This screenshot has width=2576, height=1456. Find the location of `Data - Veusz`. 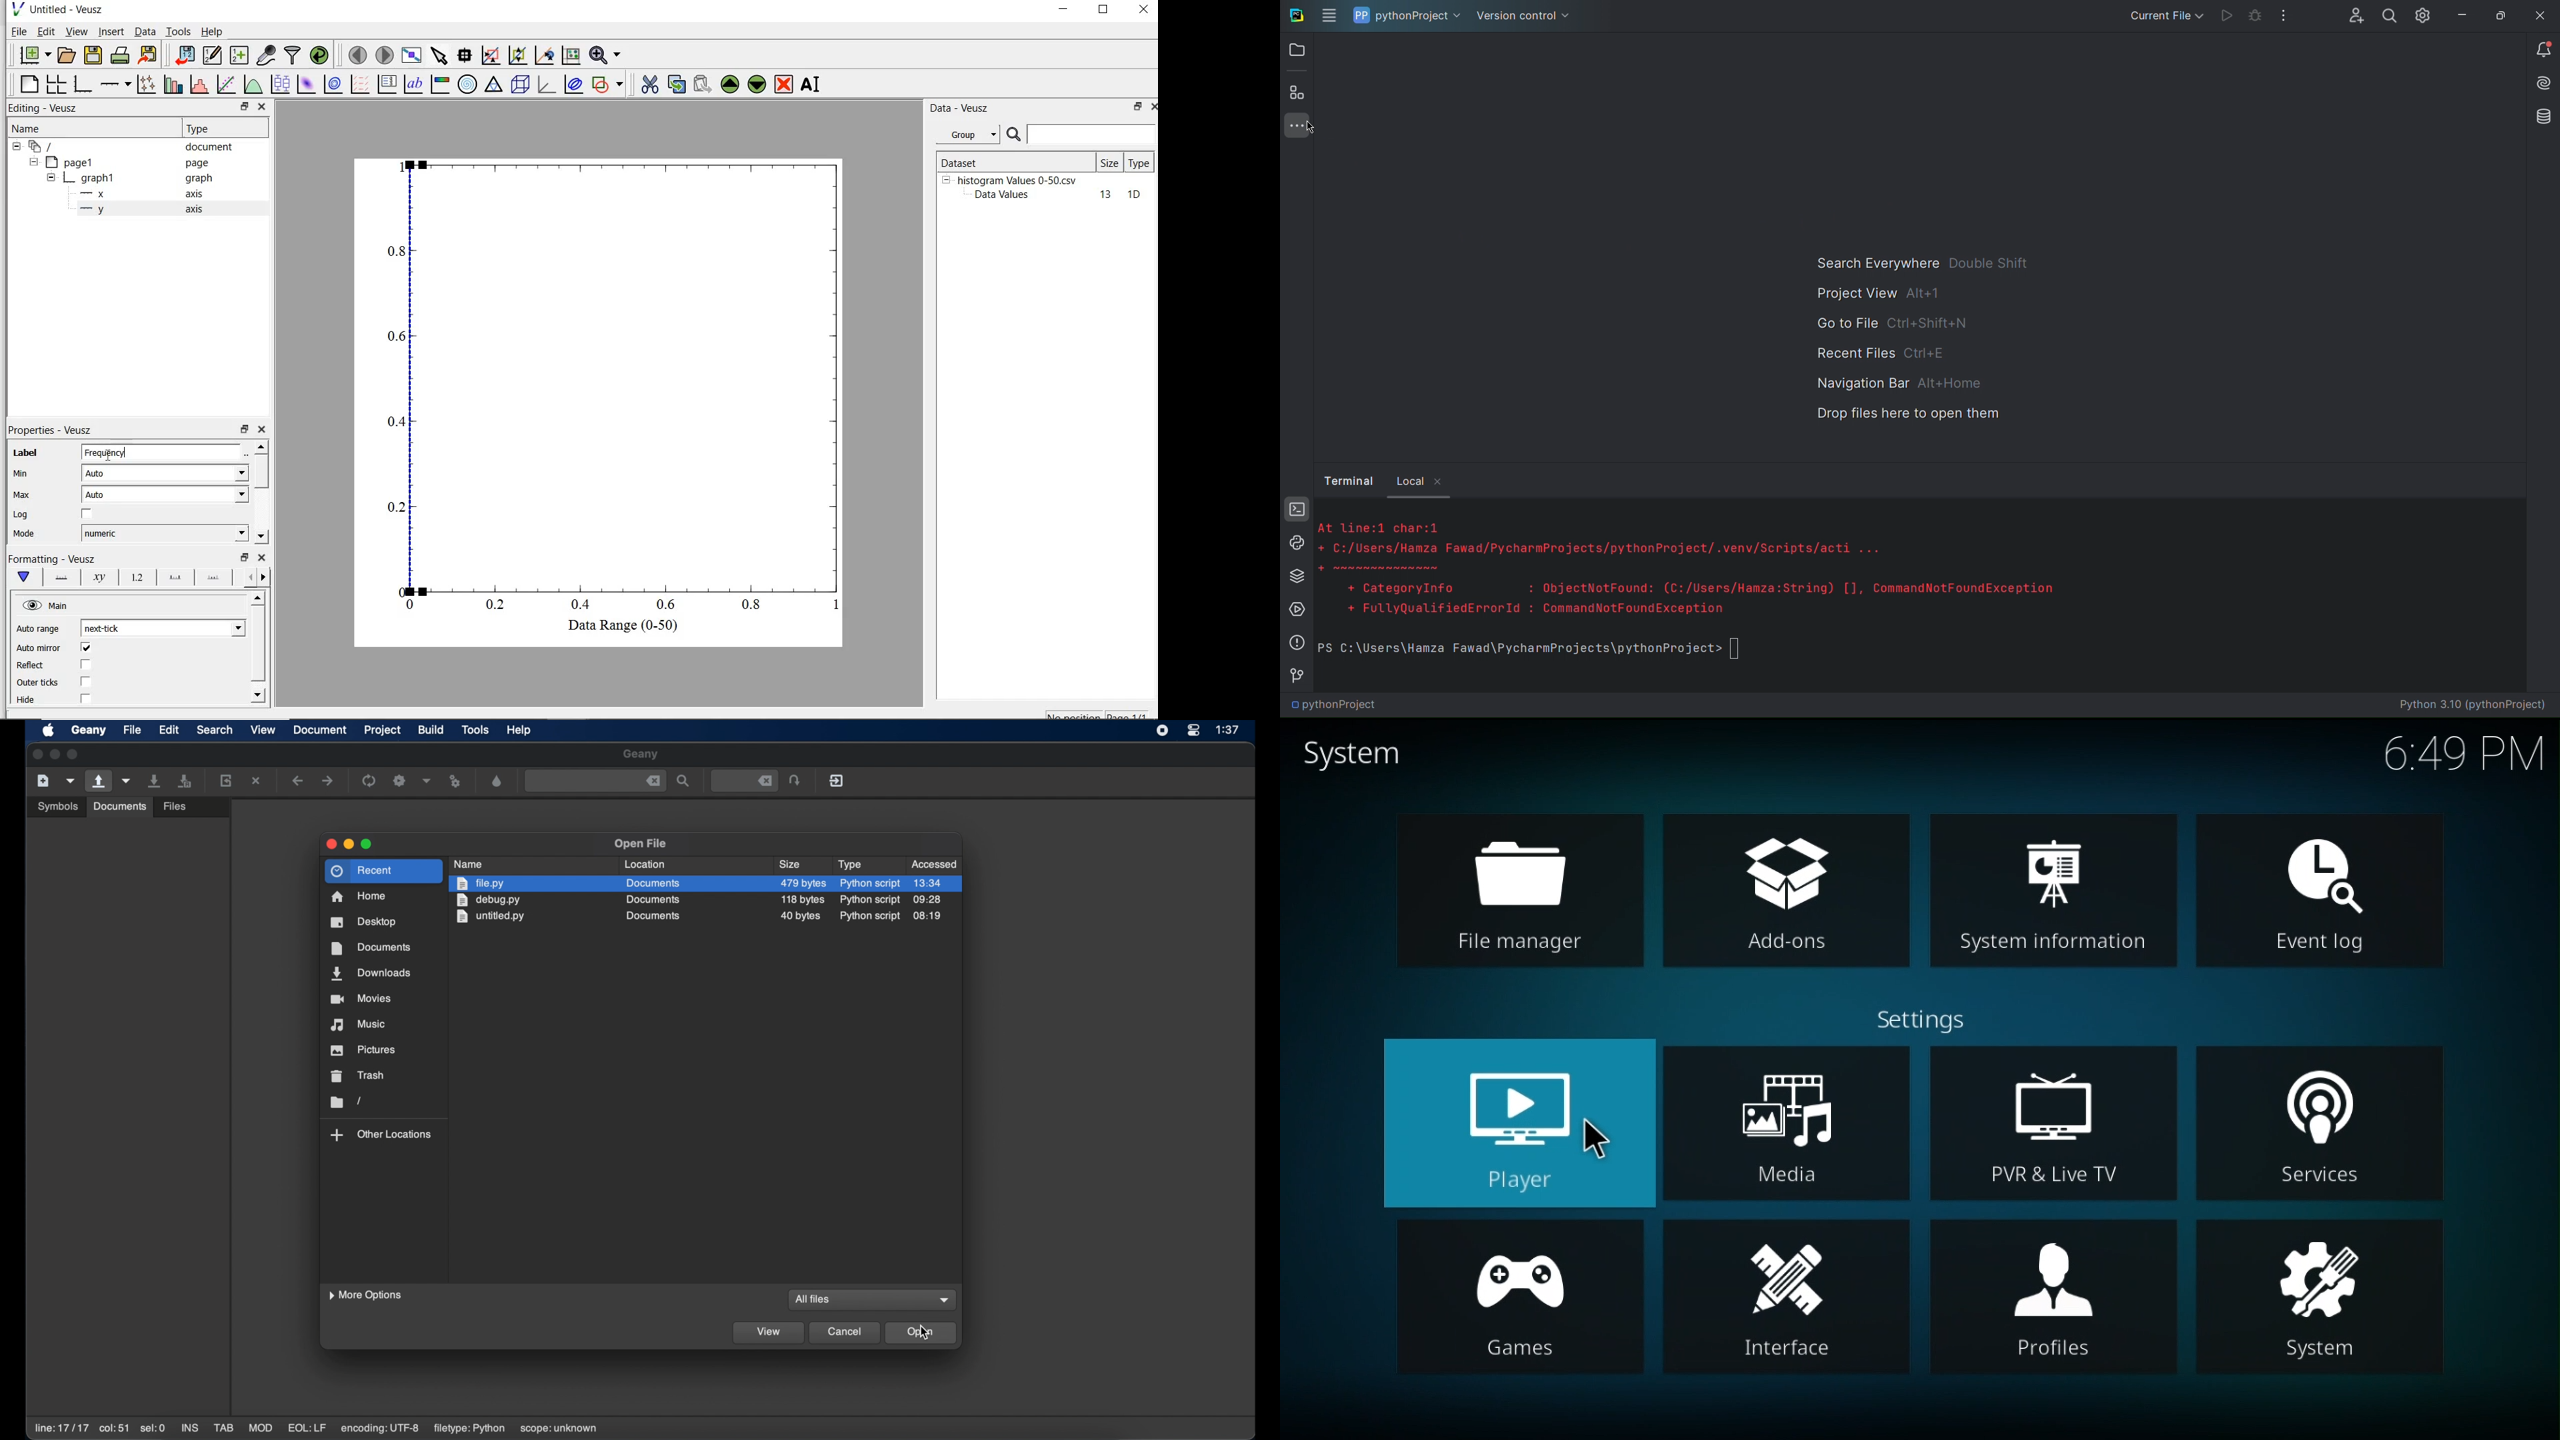

Data - Veusz is located at coordinates (962, 109).